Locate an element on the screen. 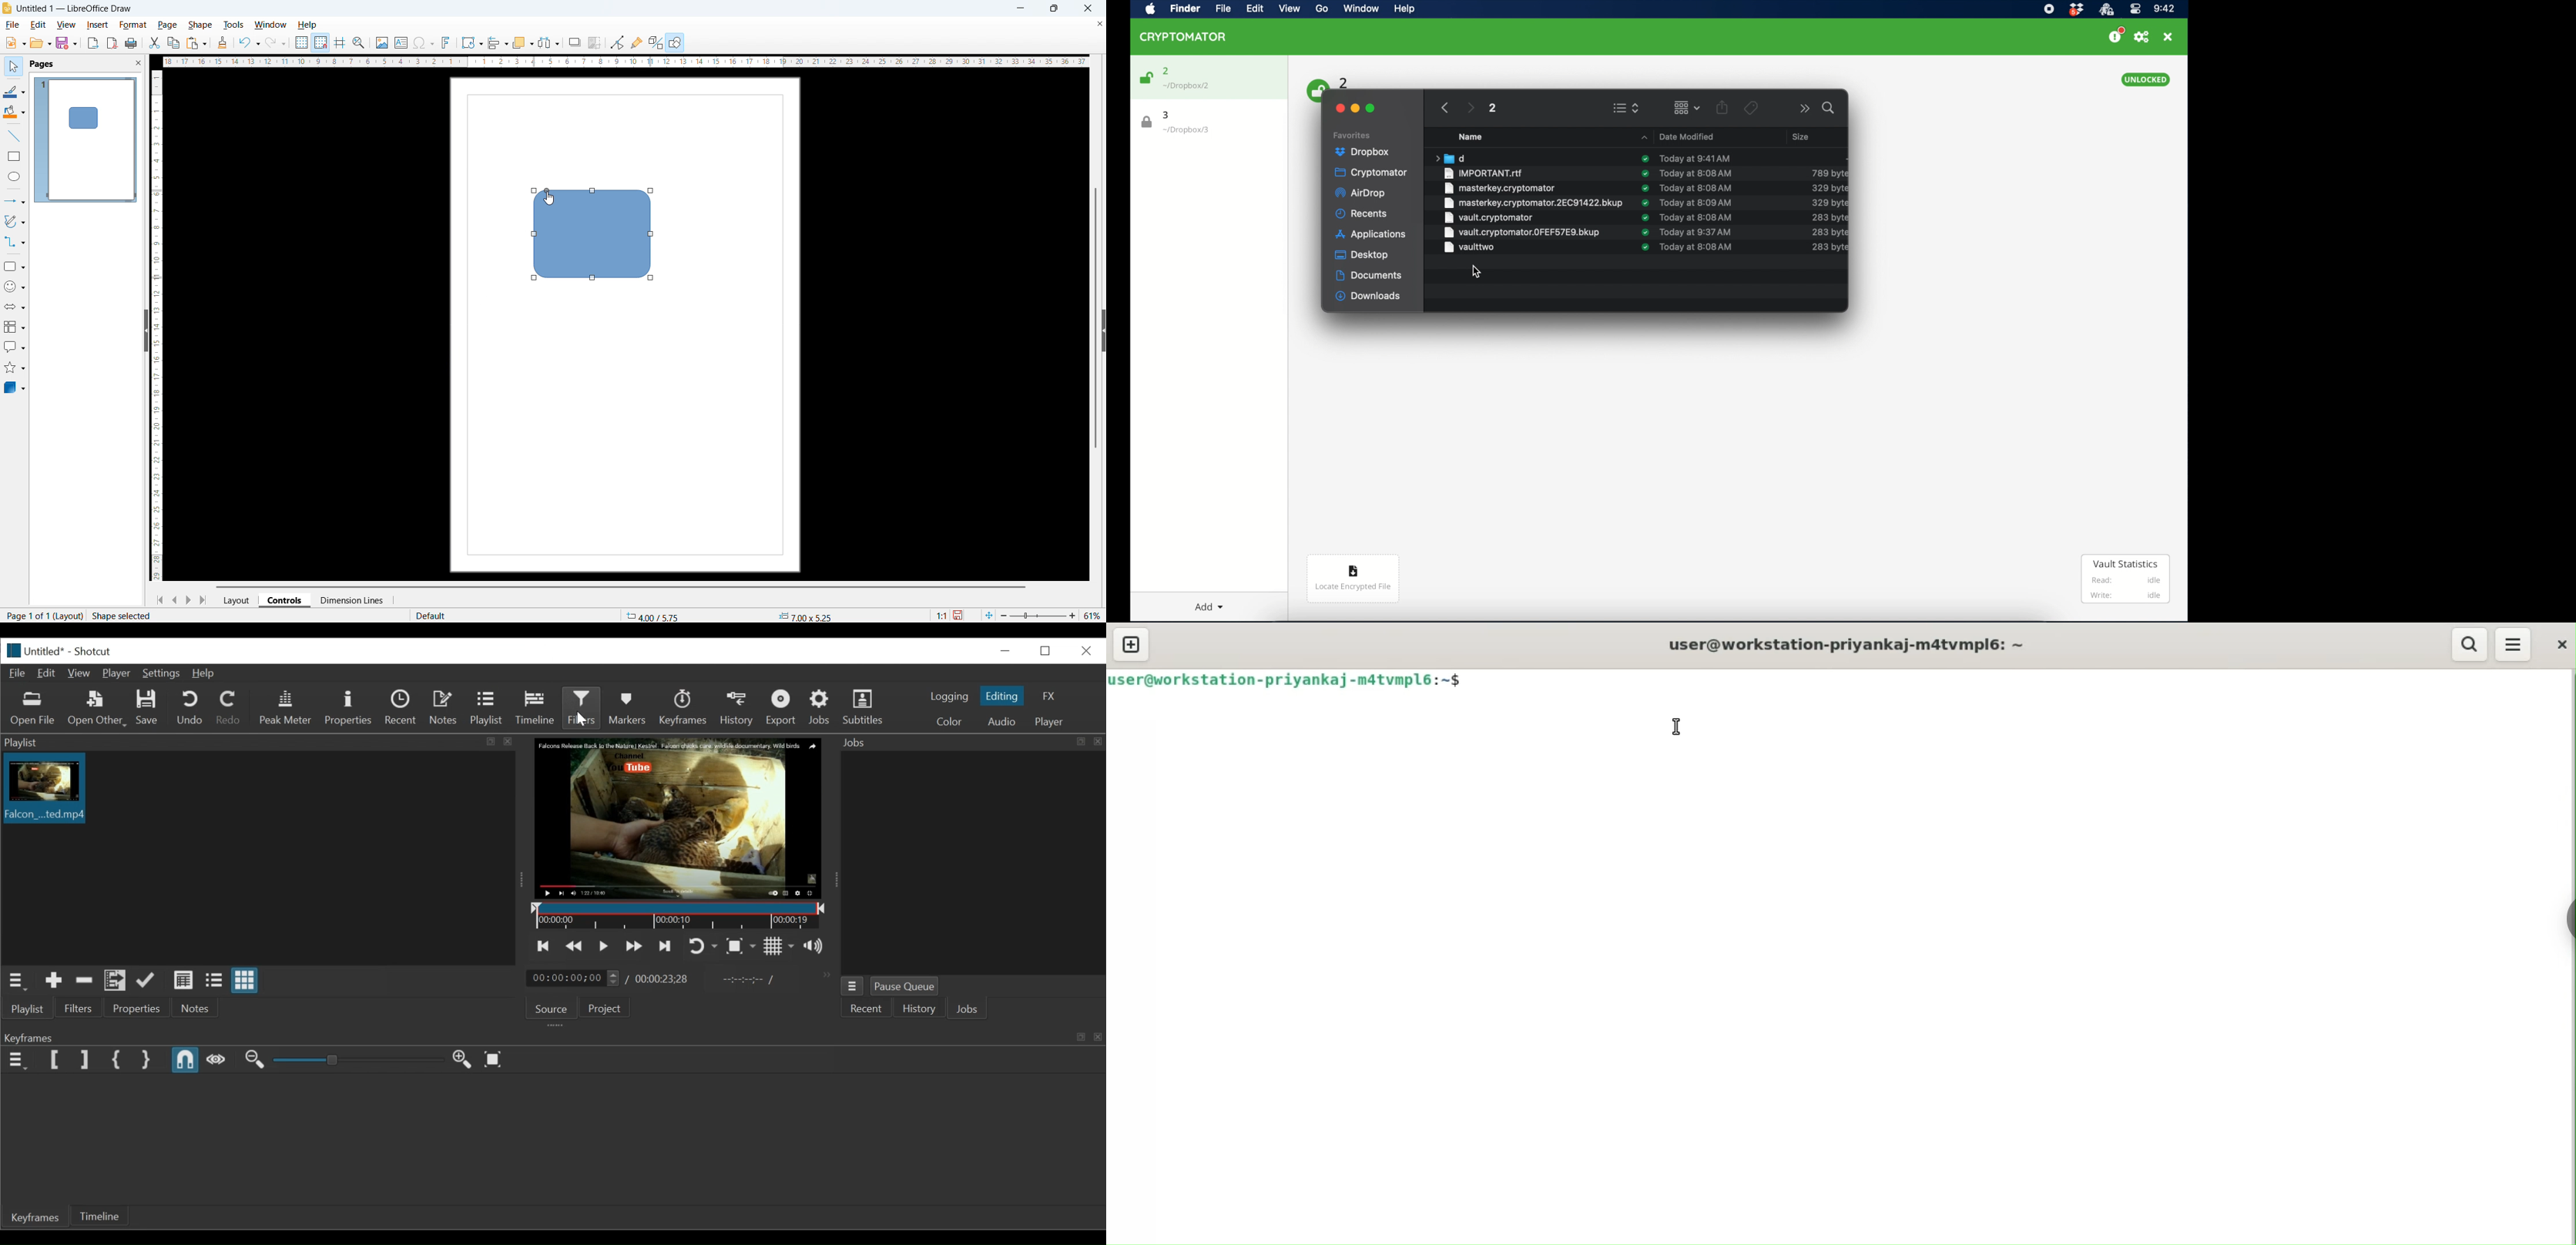  Set Second Simple Keyframe is located at coordinates (145, 1059).